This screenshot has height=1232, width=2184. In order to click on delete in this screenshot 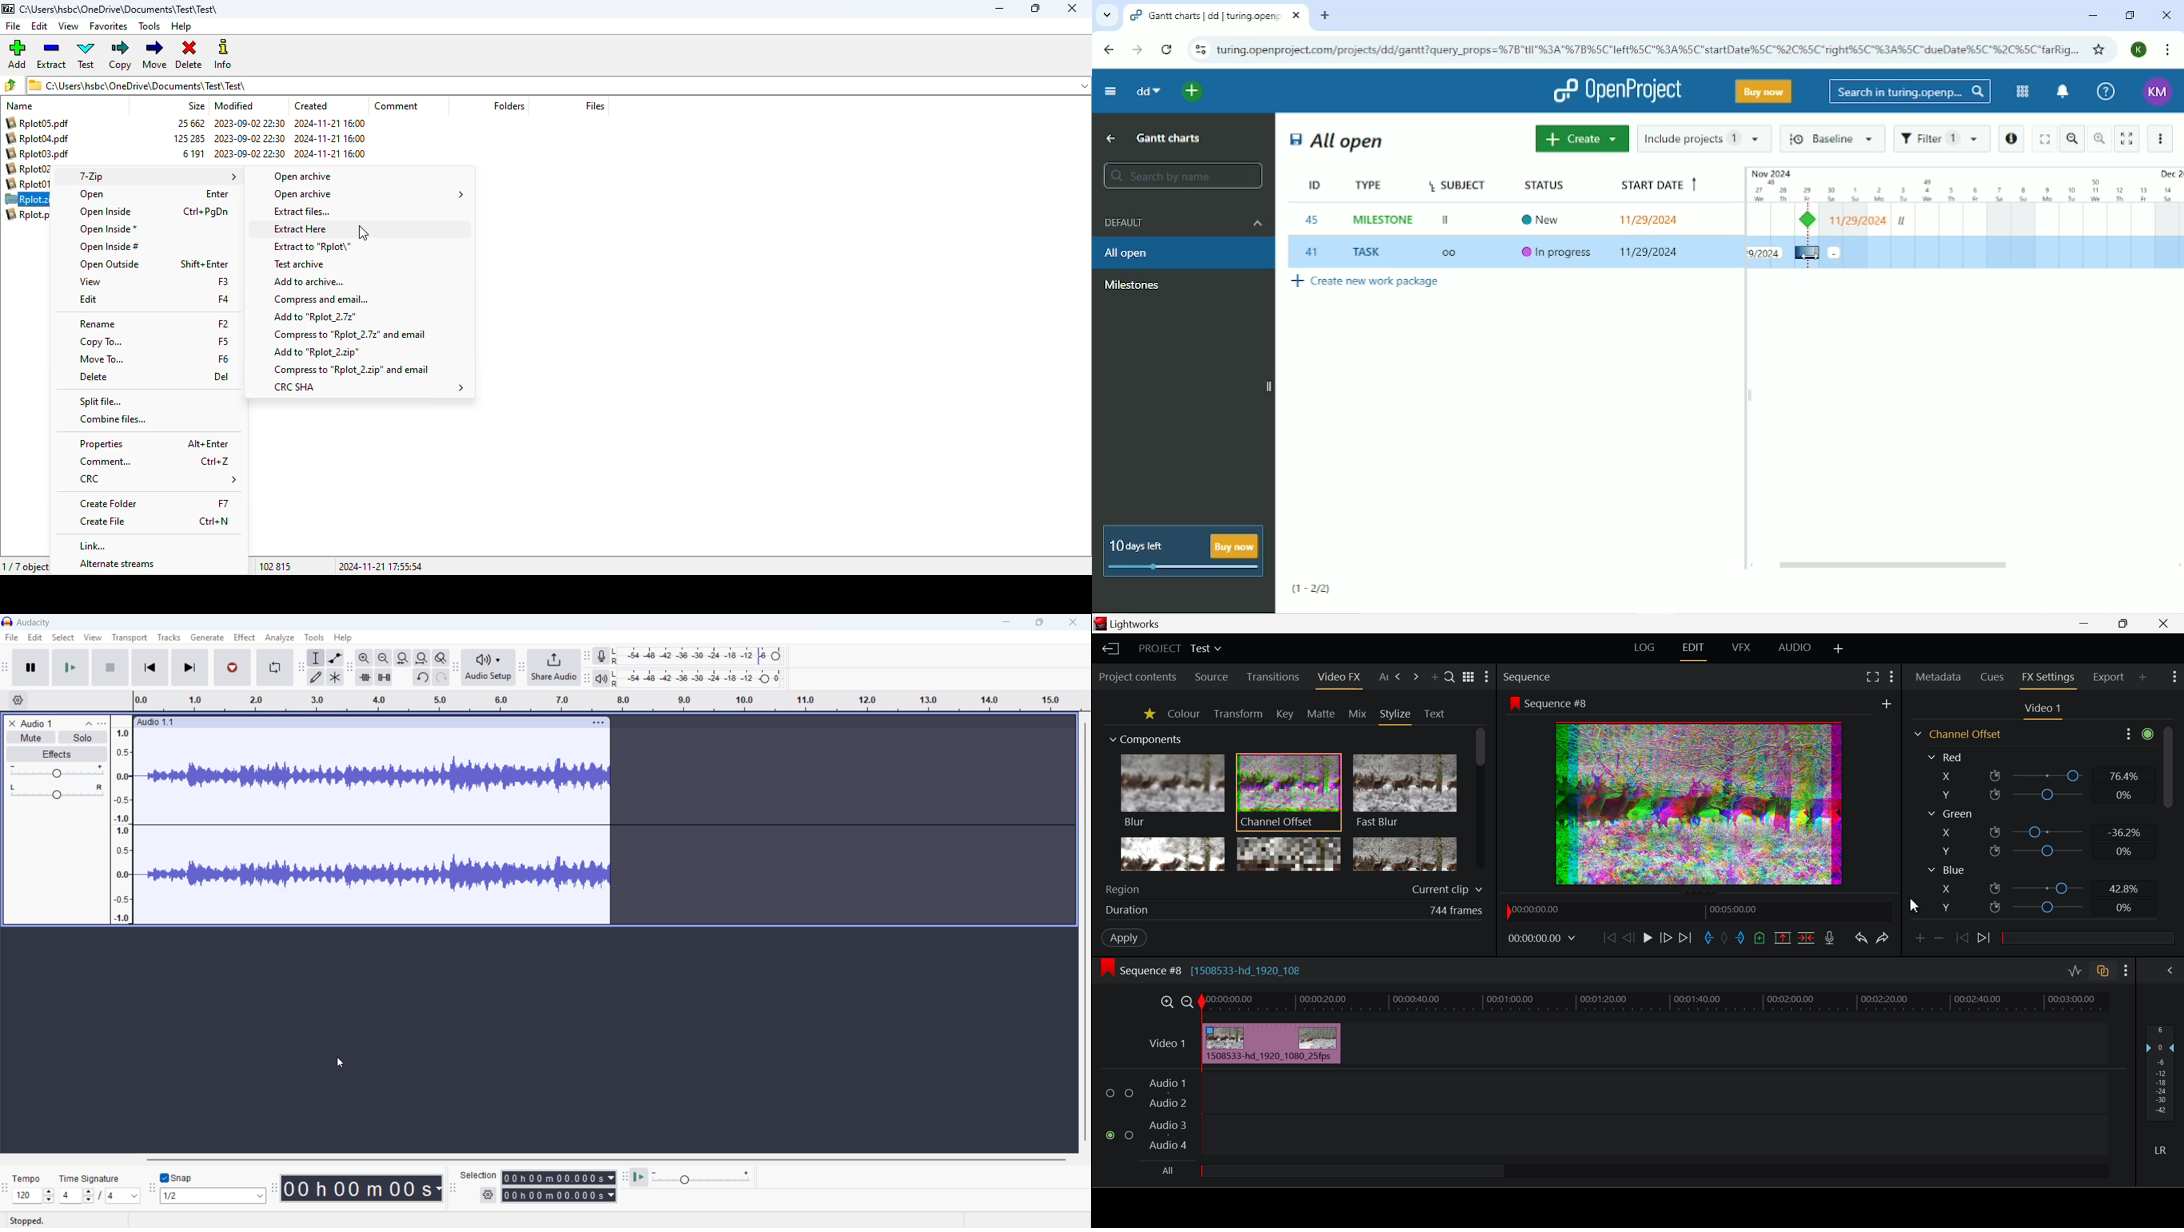, I will do `click(93, 377)`.